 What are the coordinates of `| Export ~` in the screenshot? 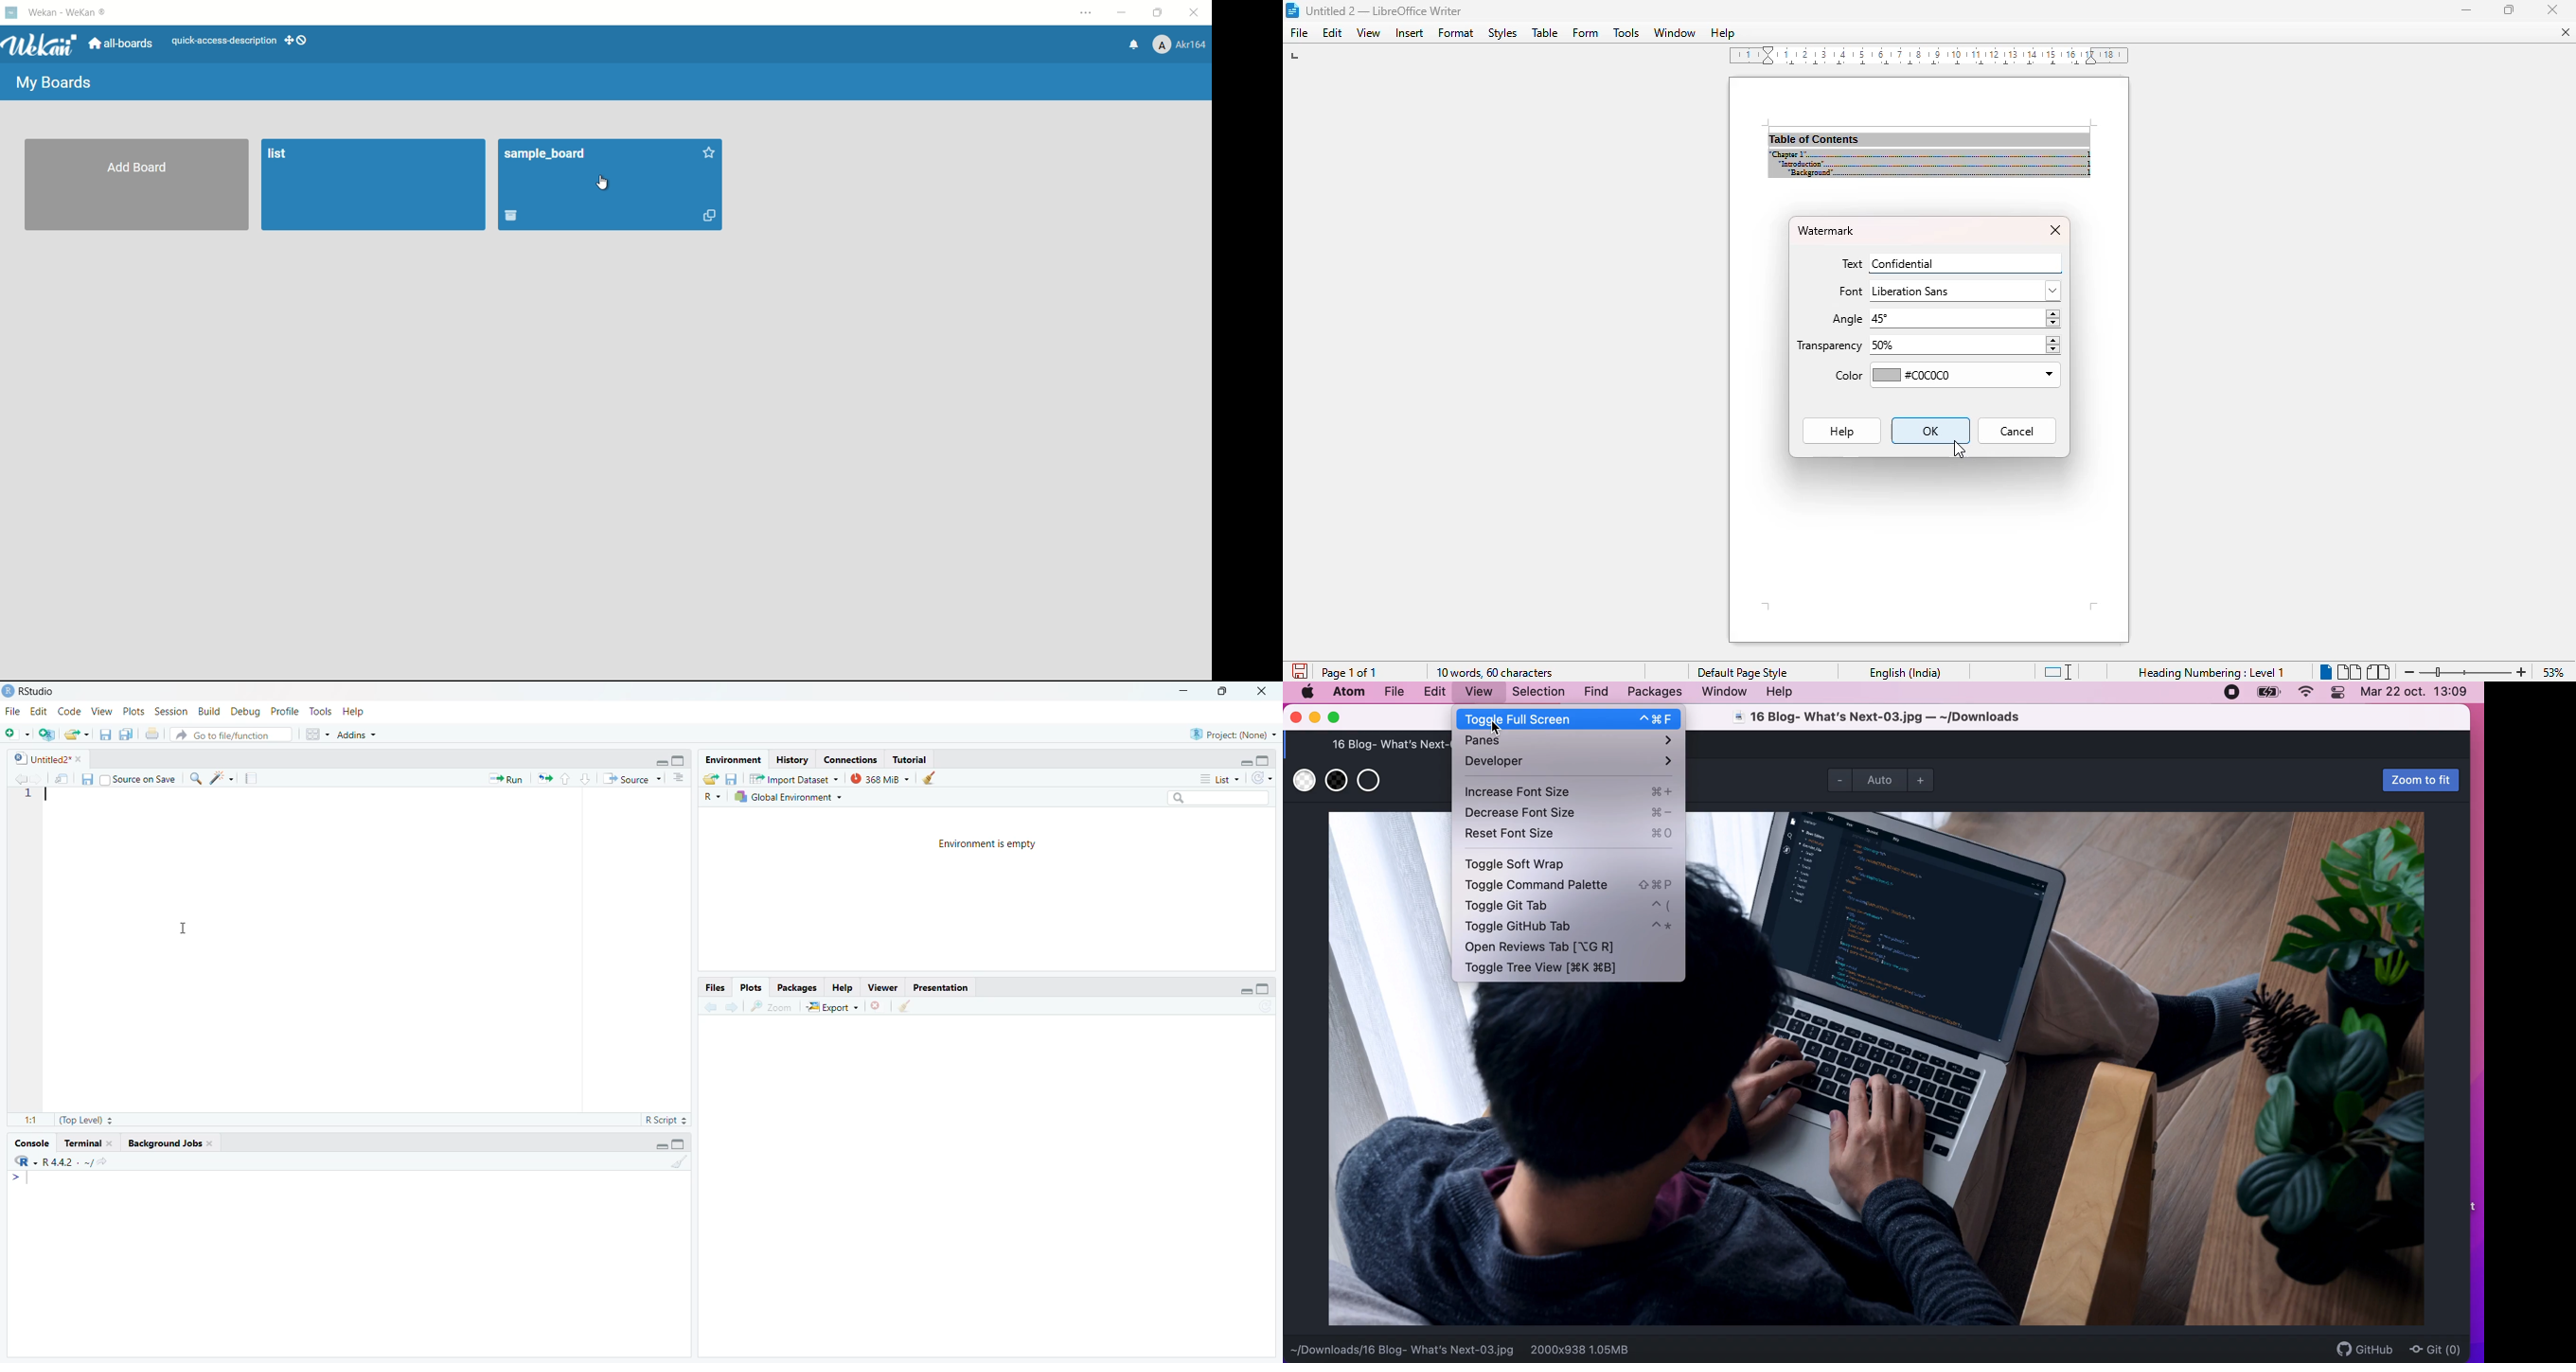 It's located at (834, 1008).